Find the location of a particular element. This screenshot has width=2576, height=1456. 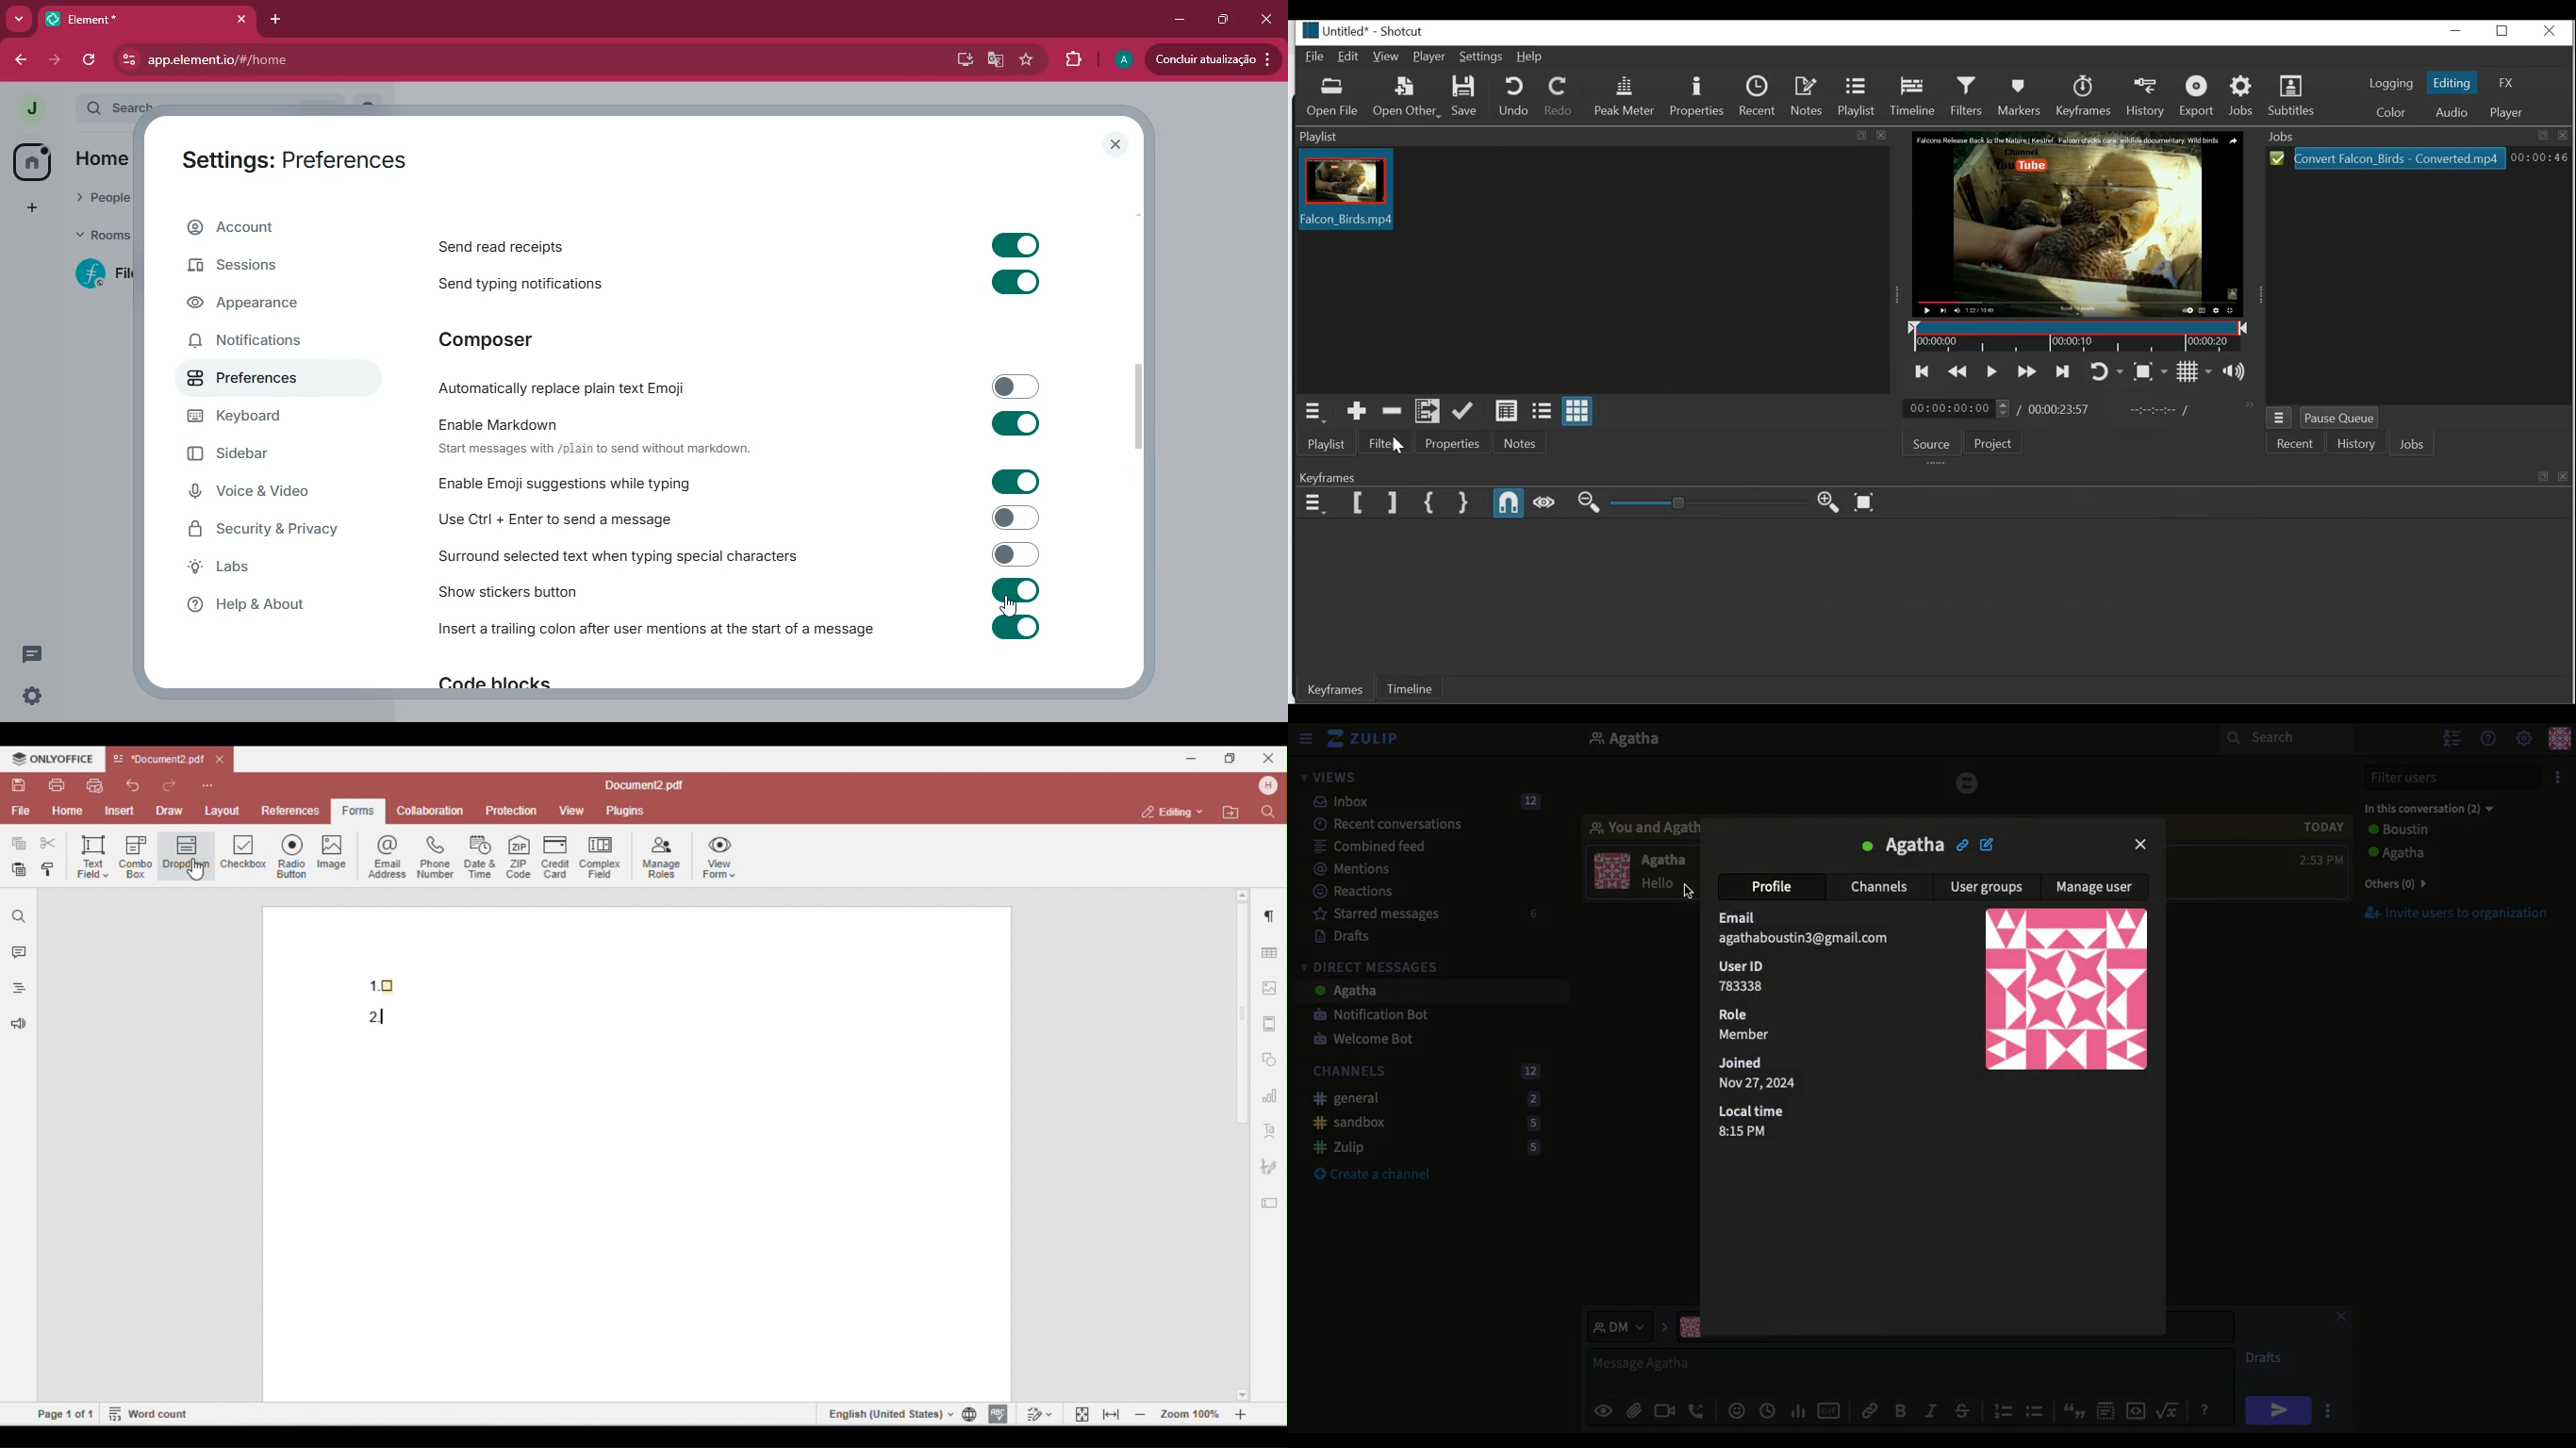

settings:preferences is located at coordinates (305, 156).